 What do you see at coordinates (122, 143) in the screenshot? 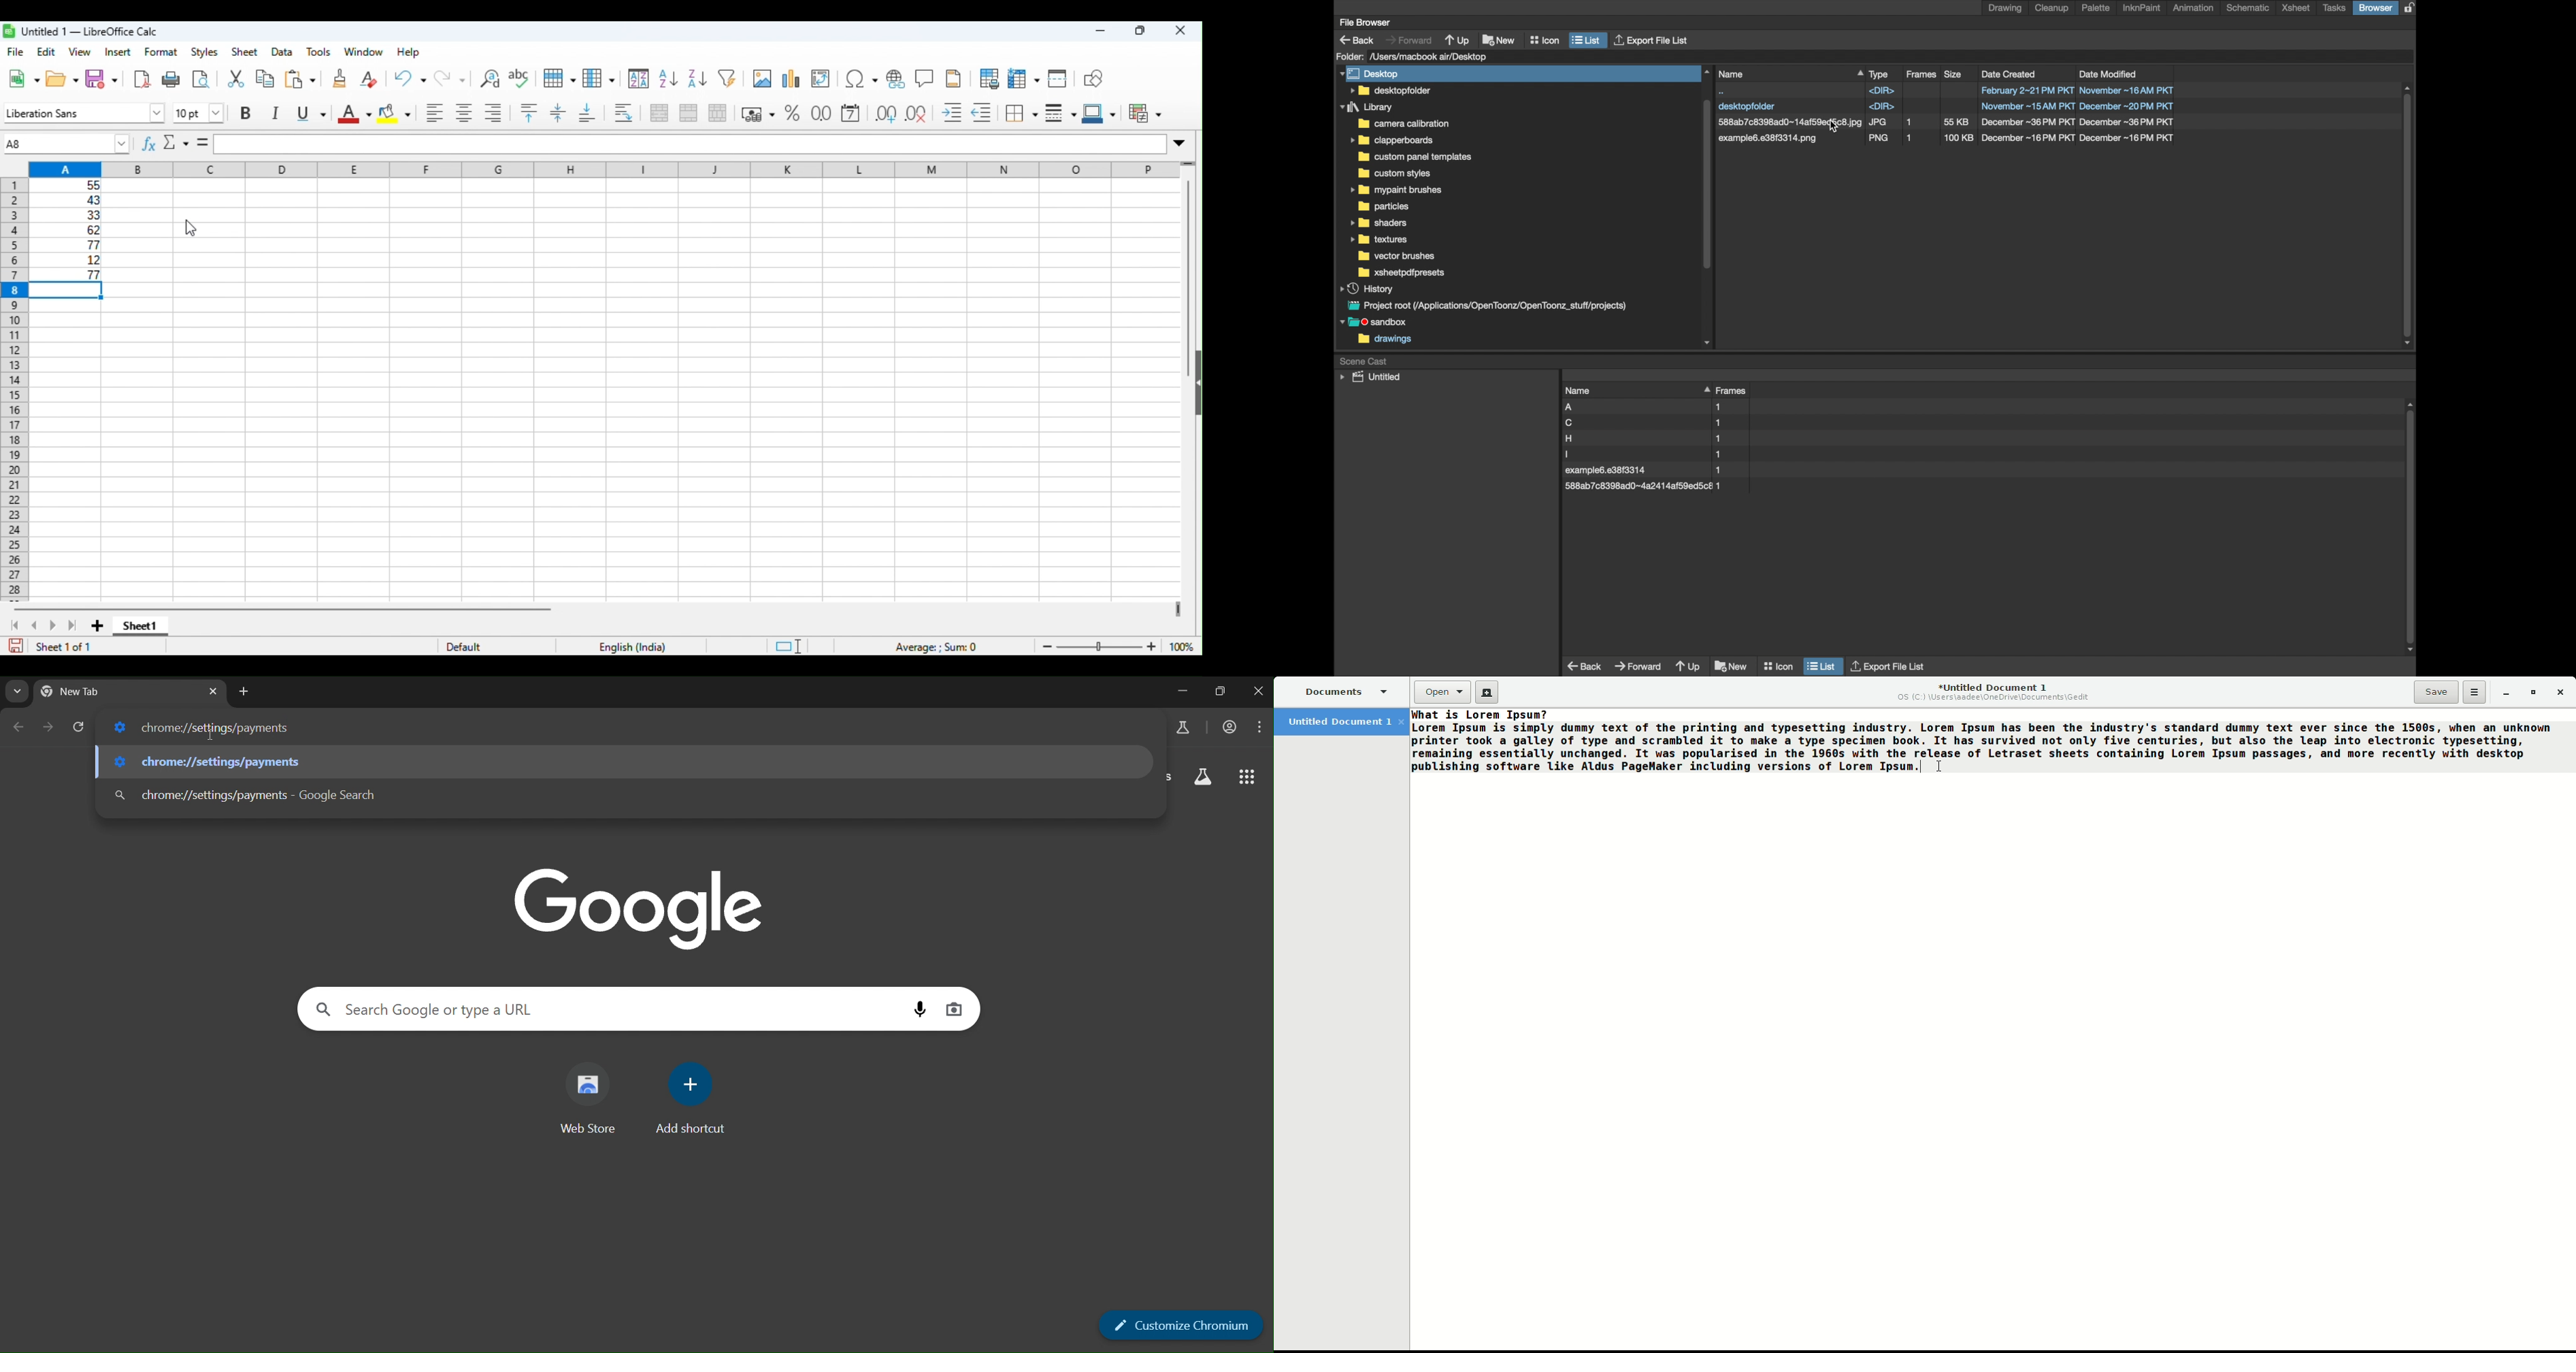
I see `drop down` at bounding box center [122, 143].